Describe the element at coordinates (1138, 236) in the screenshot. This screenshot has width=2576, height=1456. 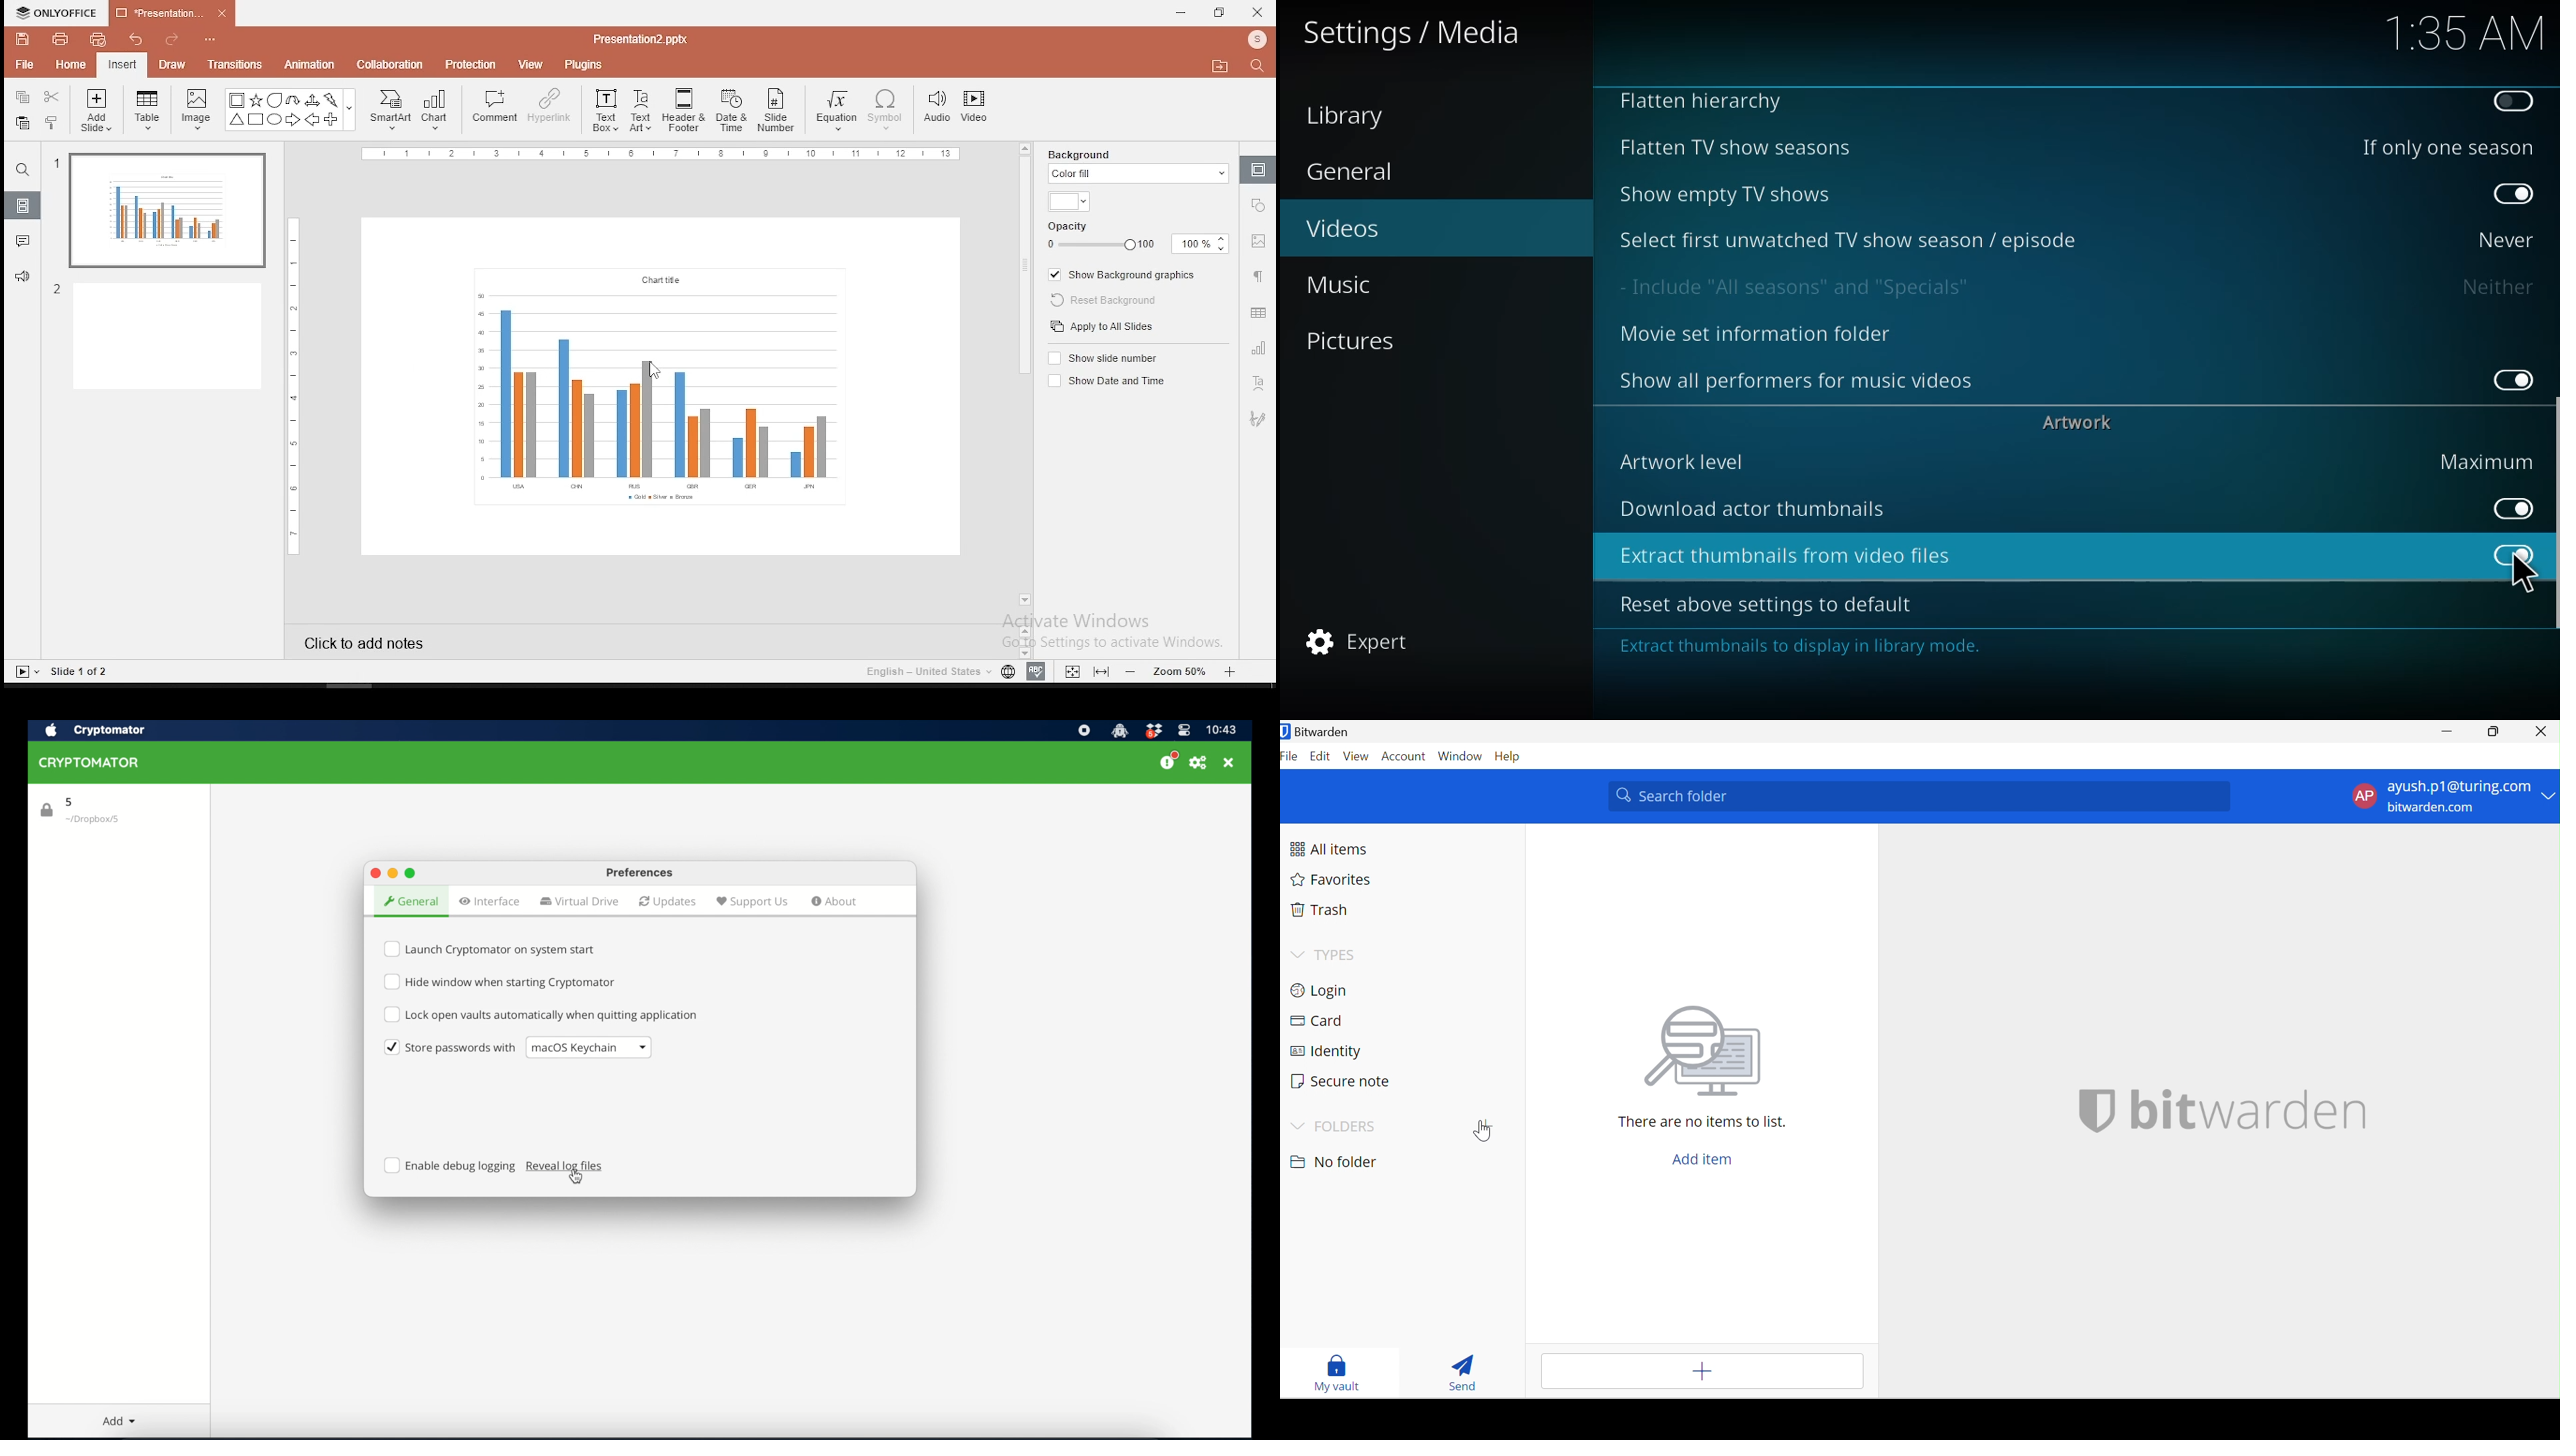
I see `opacity` at that location.